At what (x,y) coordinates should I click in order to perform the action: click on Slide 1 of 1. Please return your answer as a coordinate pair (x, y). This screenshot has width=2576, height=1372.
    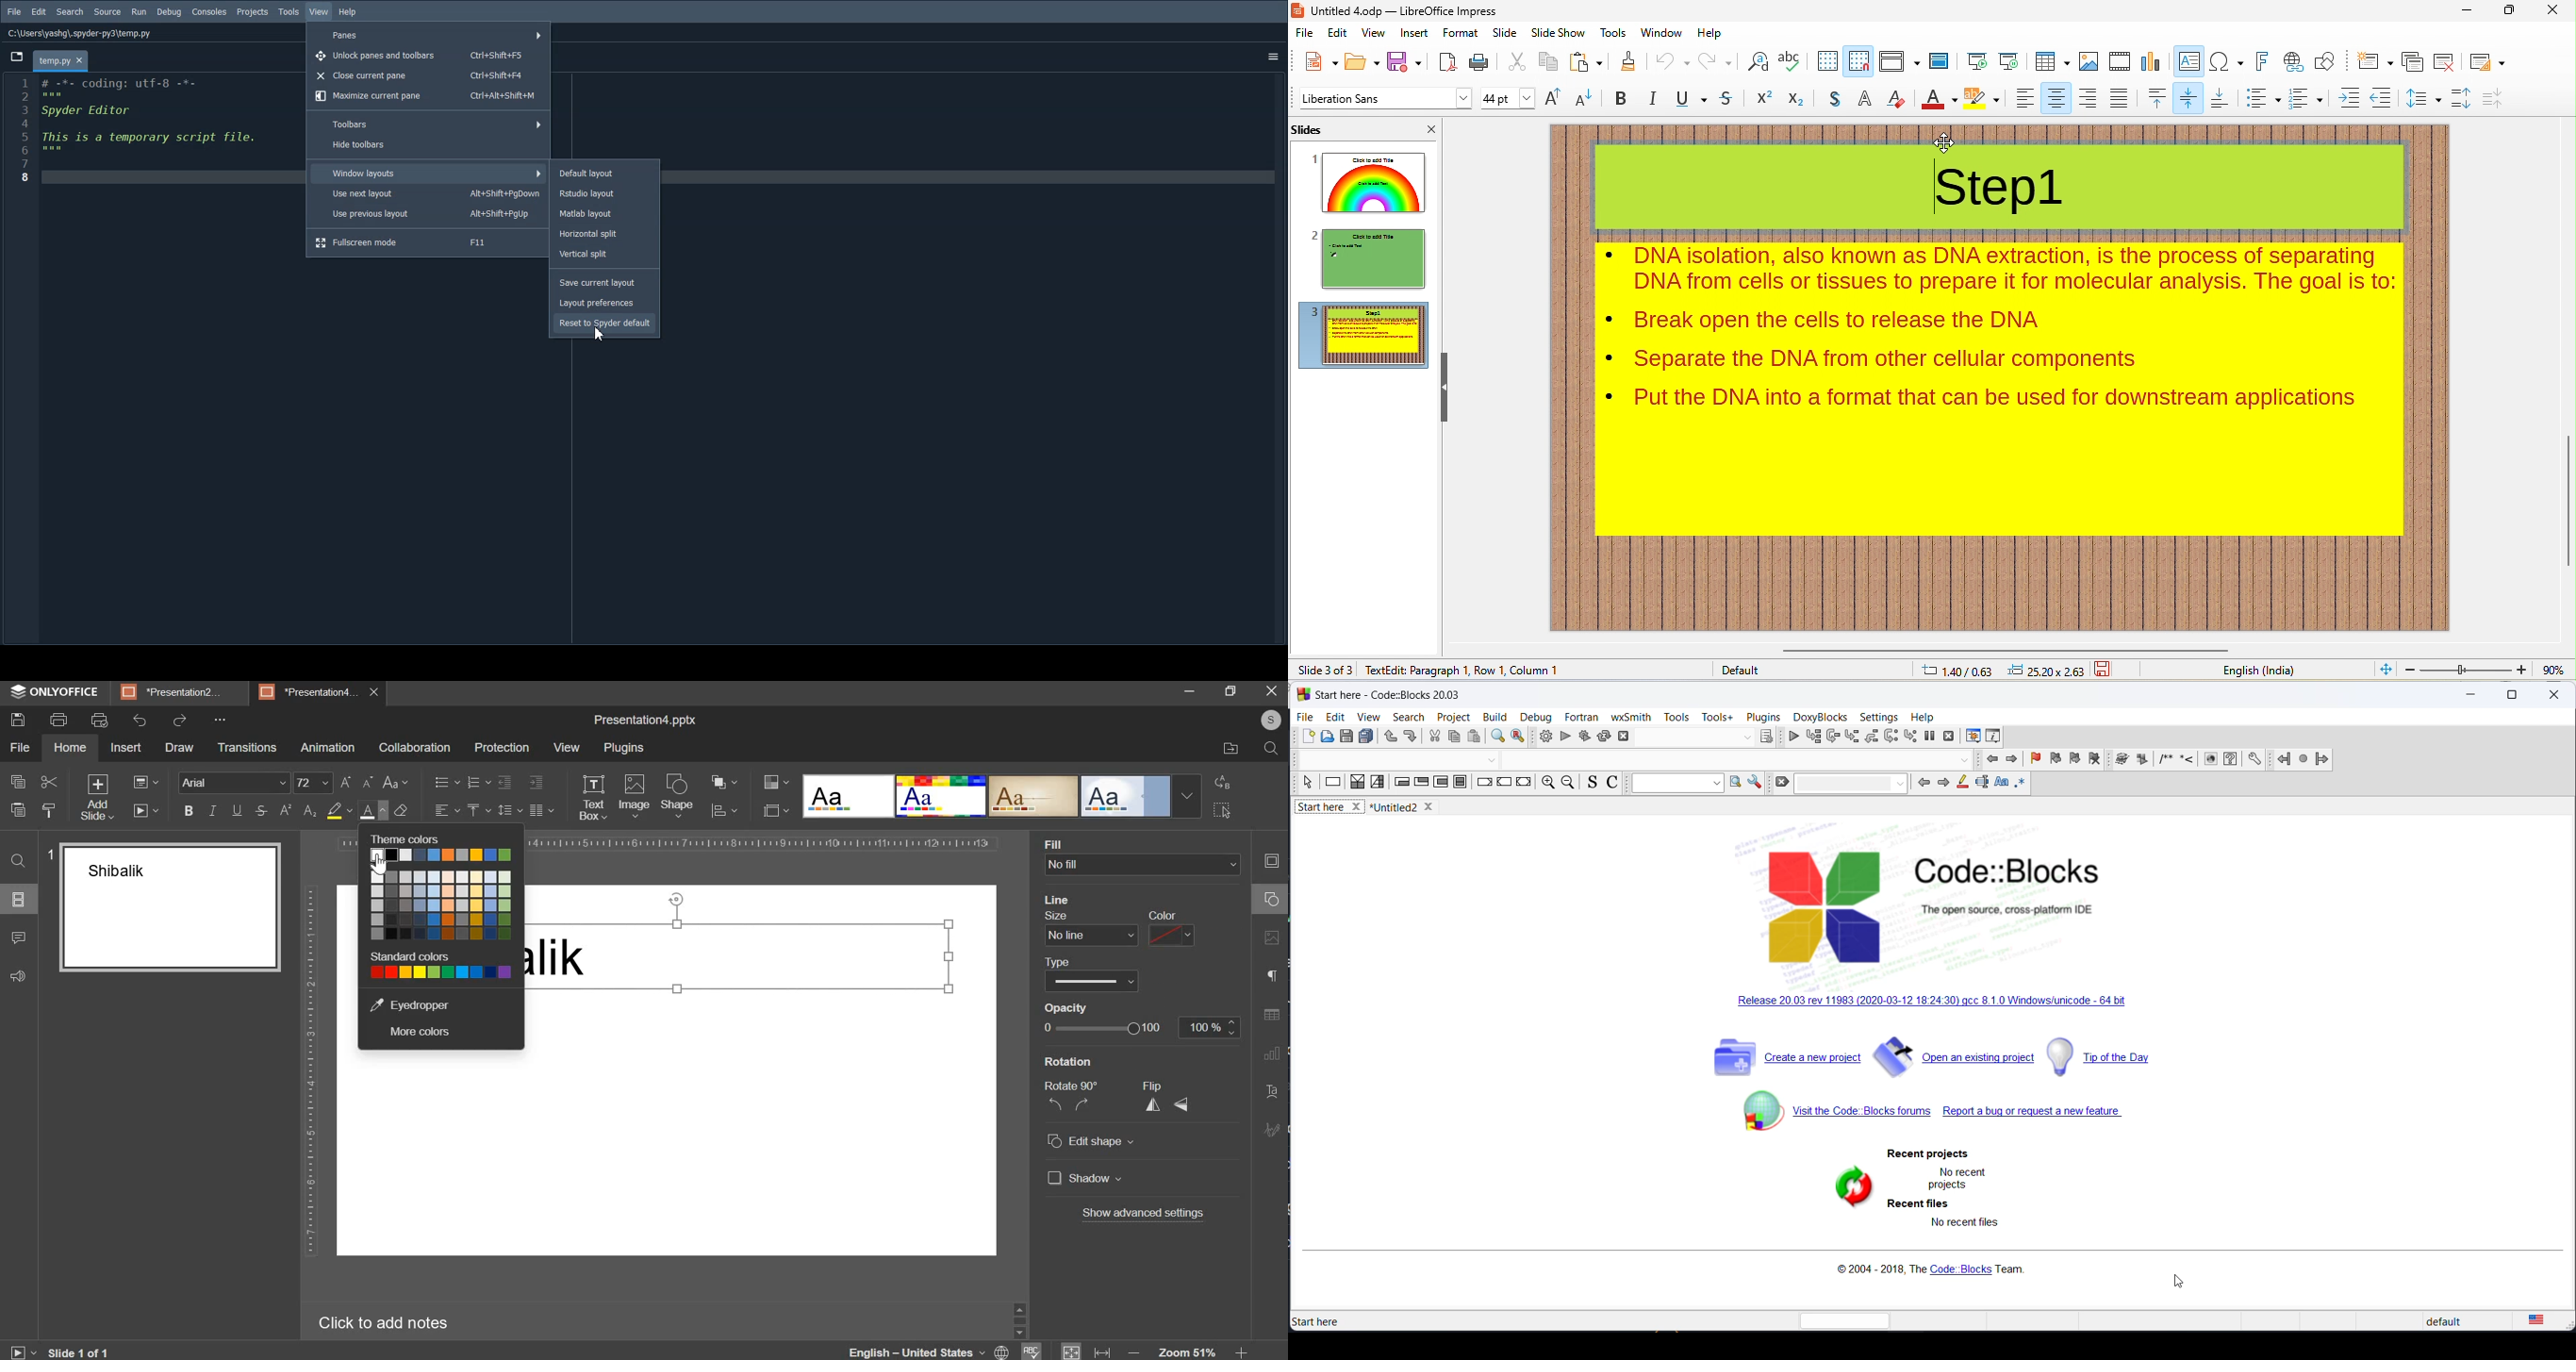
    Looking at the image, I should click on (84, 1351).